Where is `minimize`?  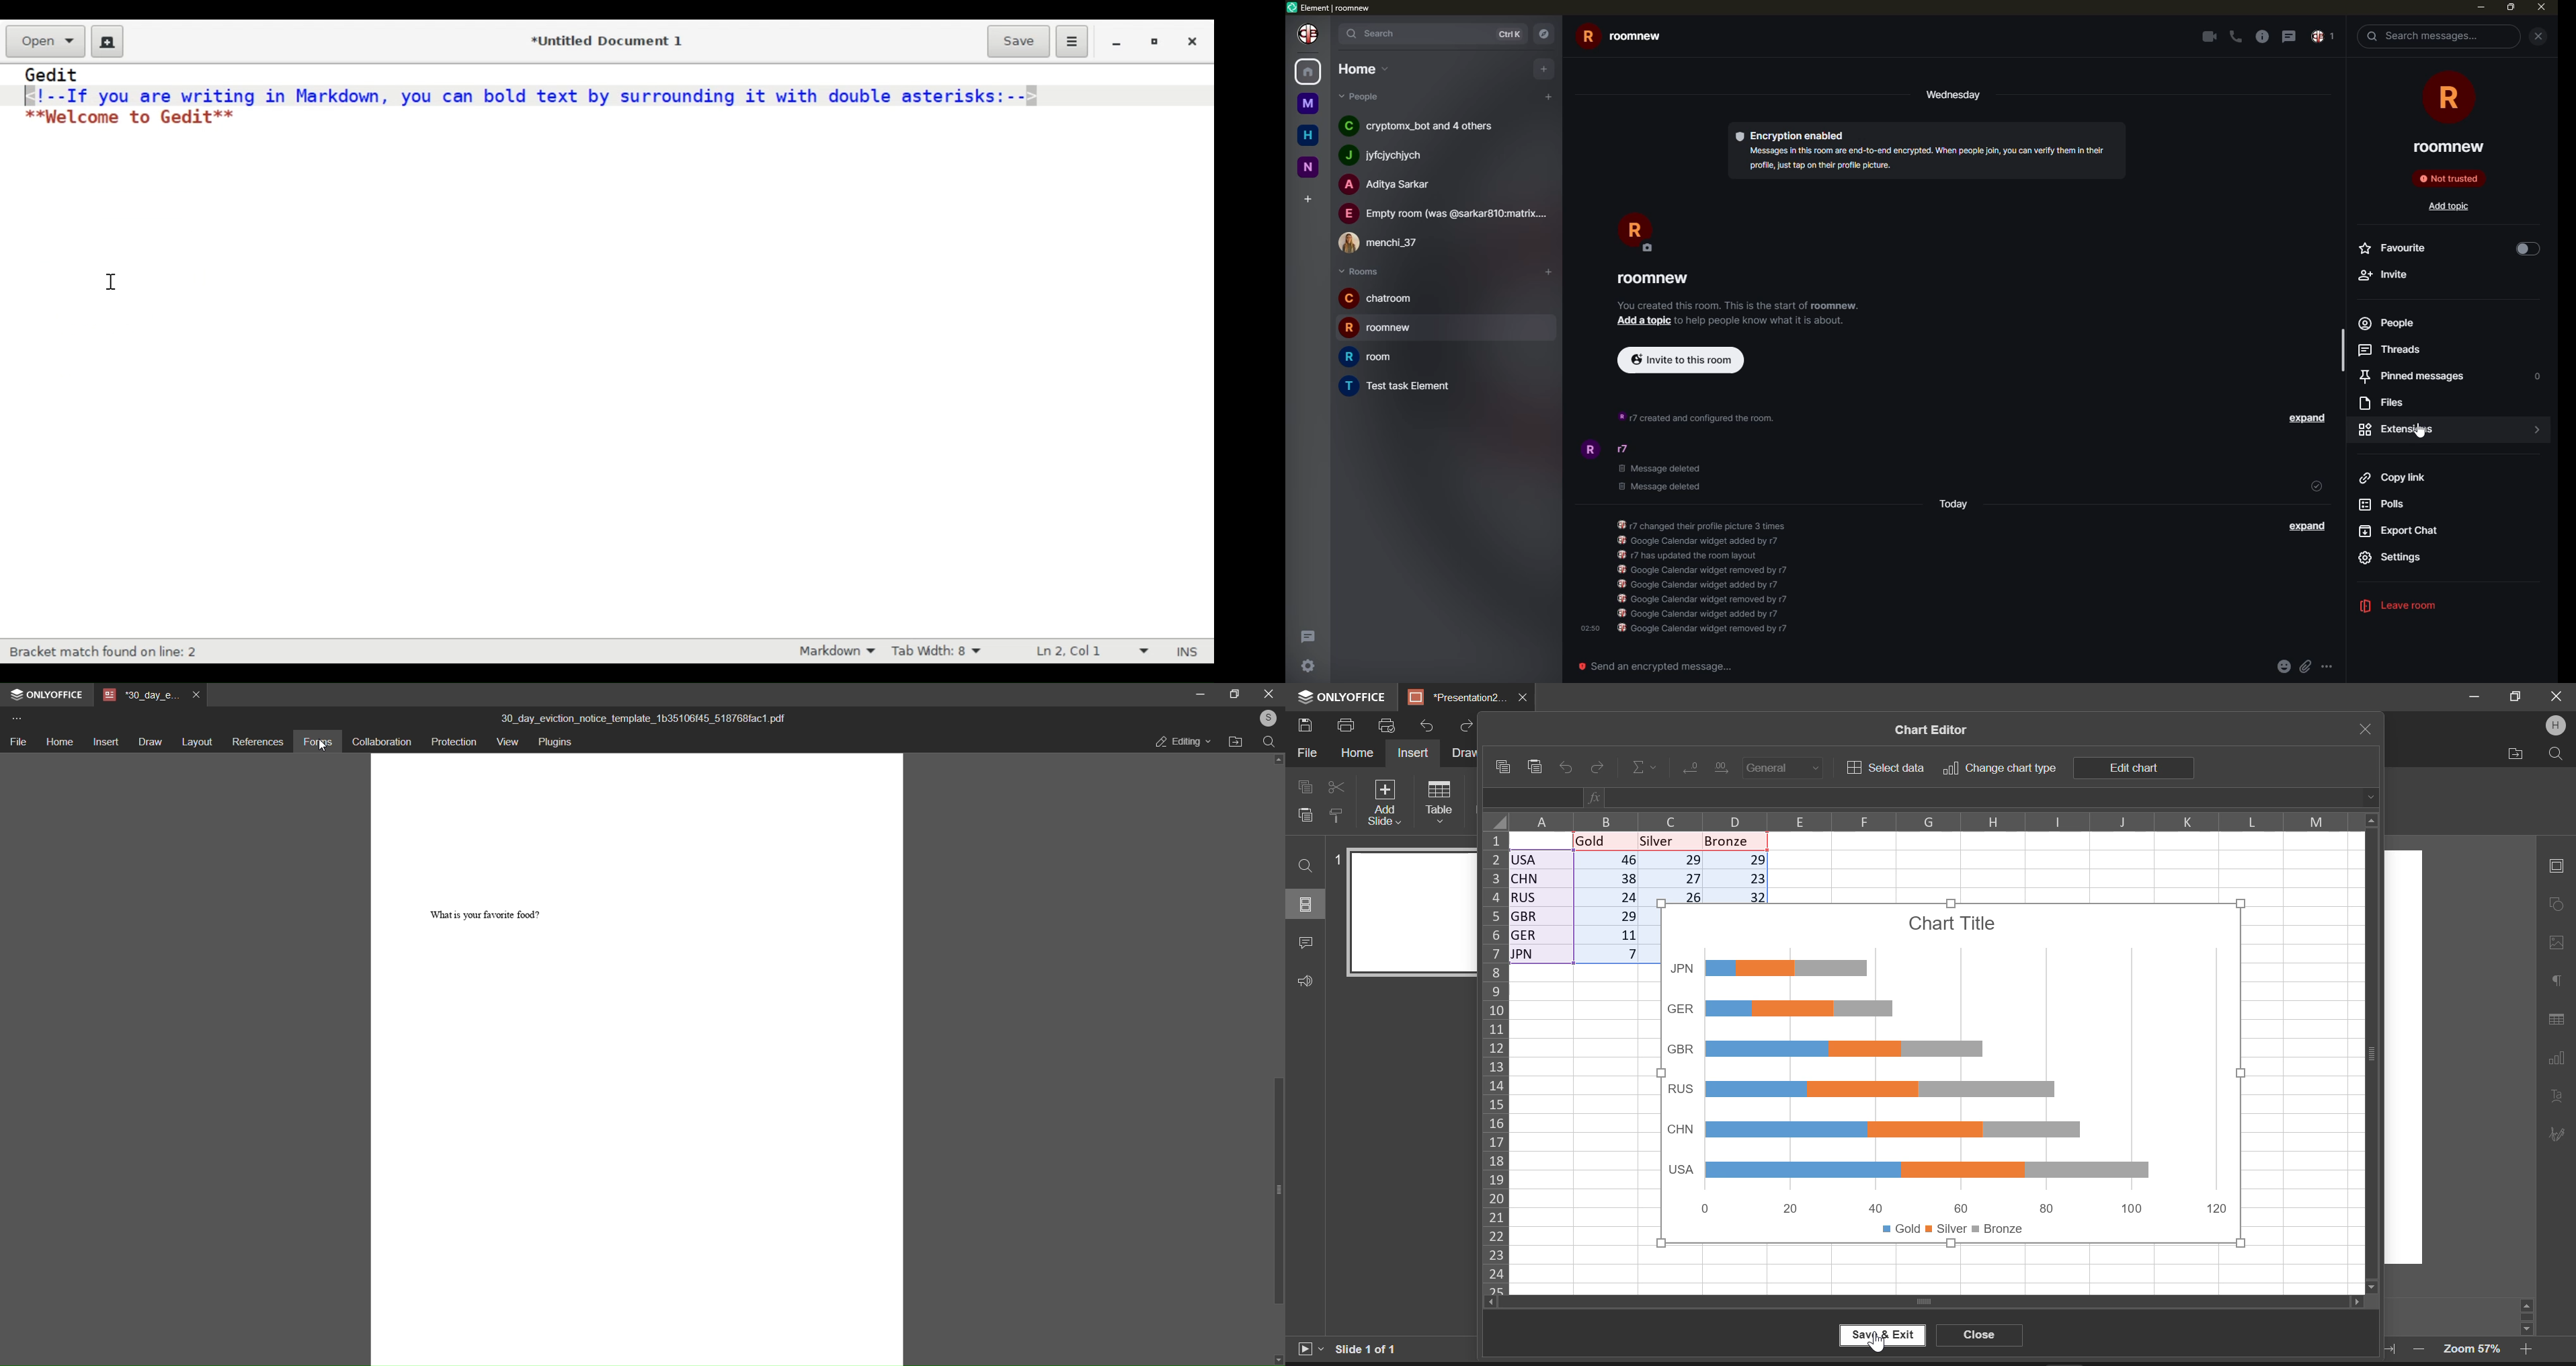
minimize is located at coordinates (1117, 43).